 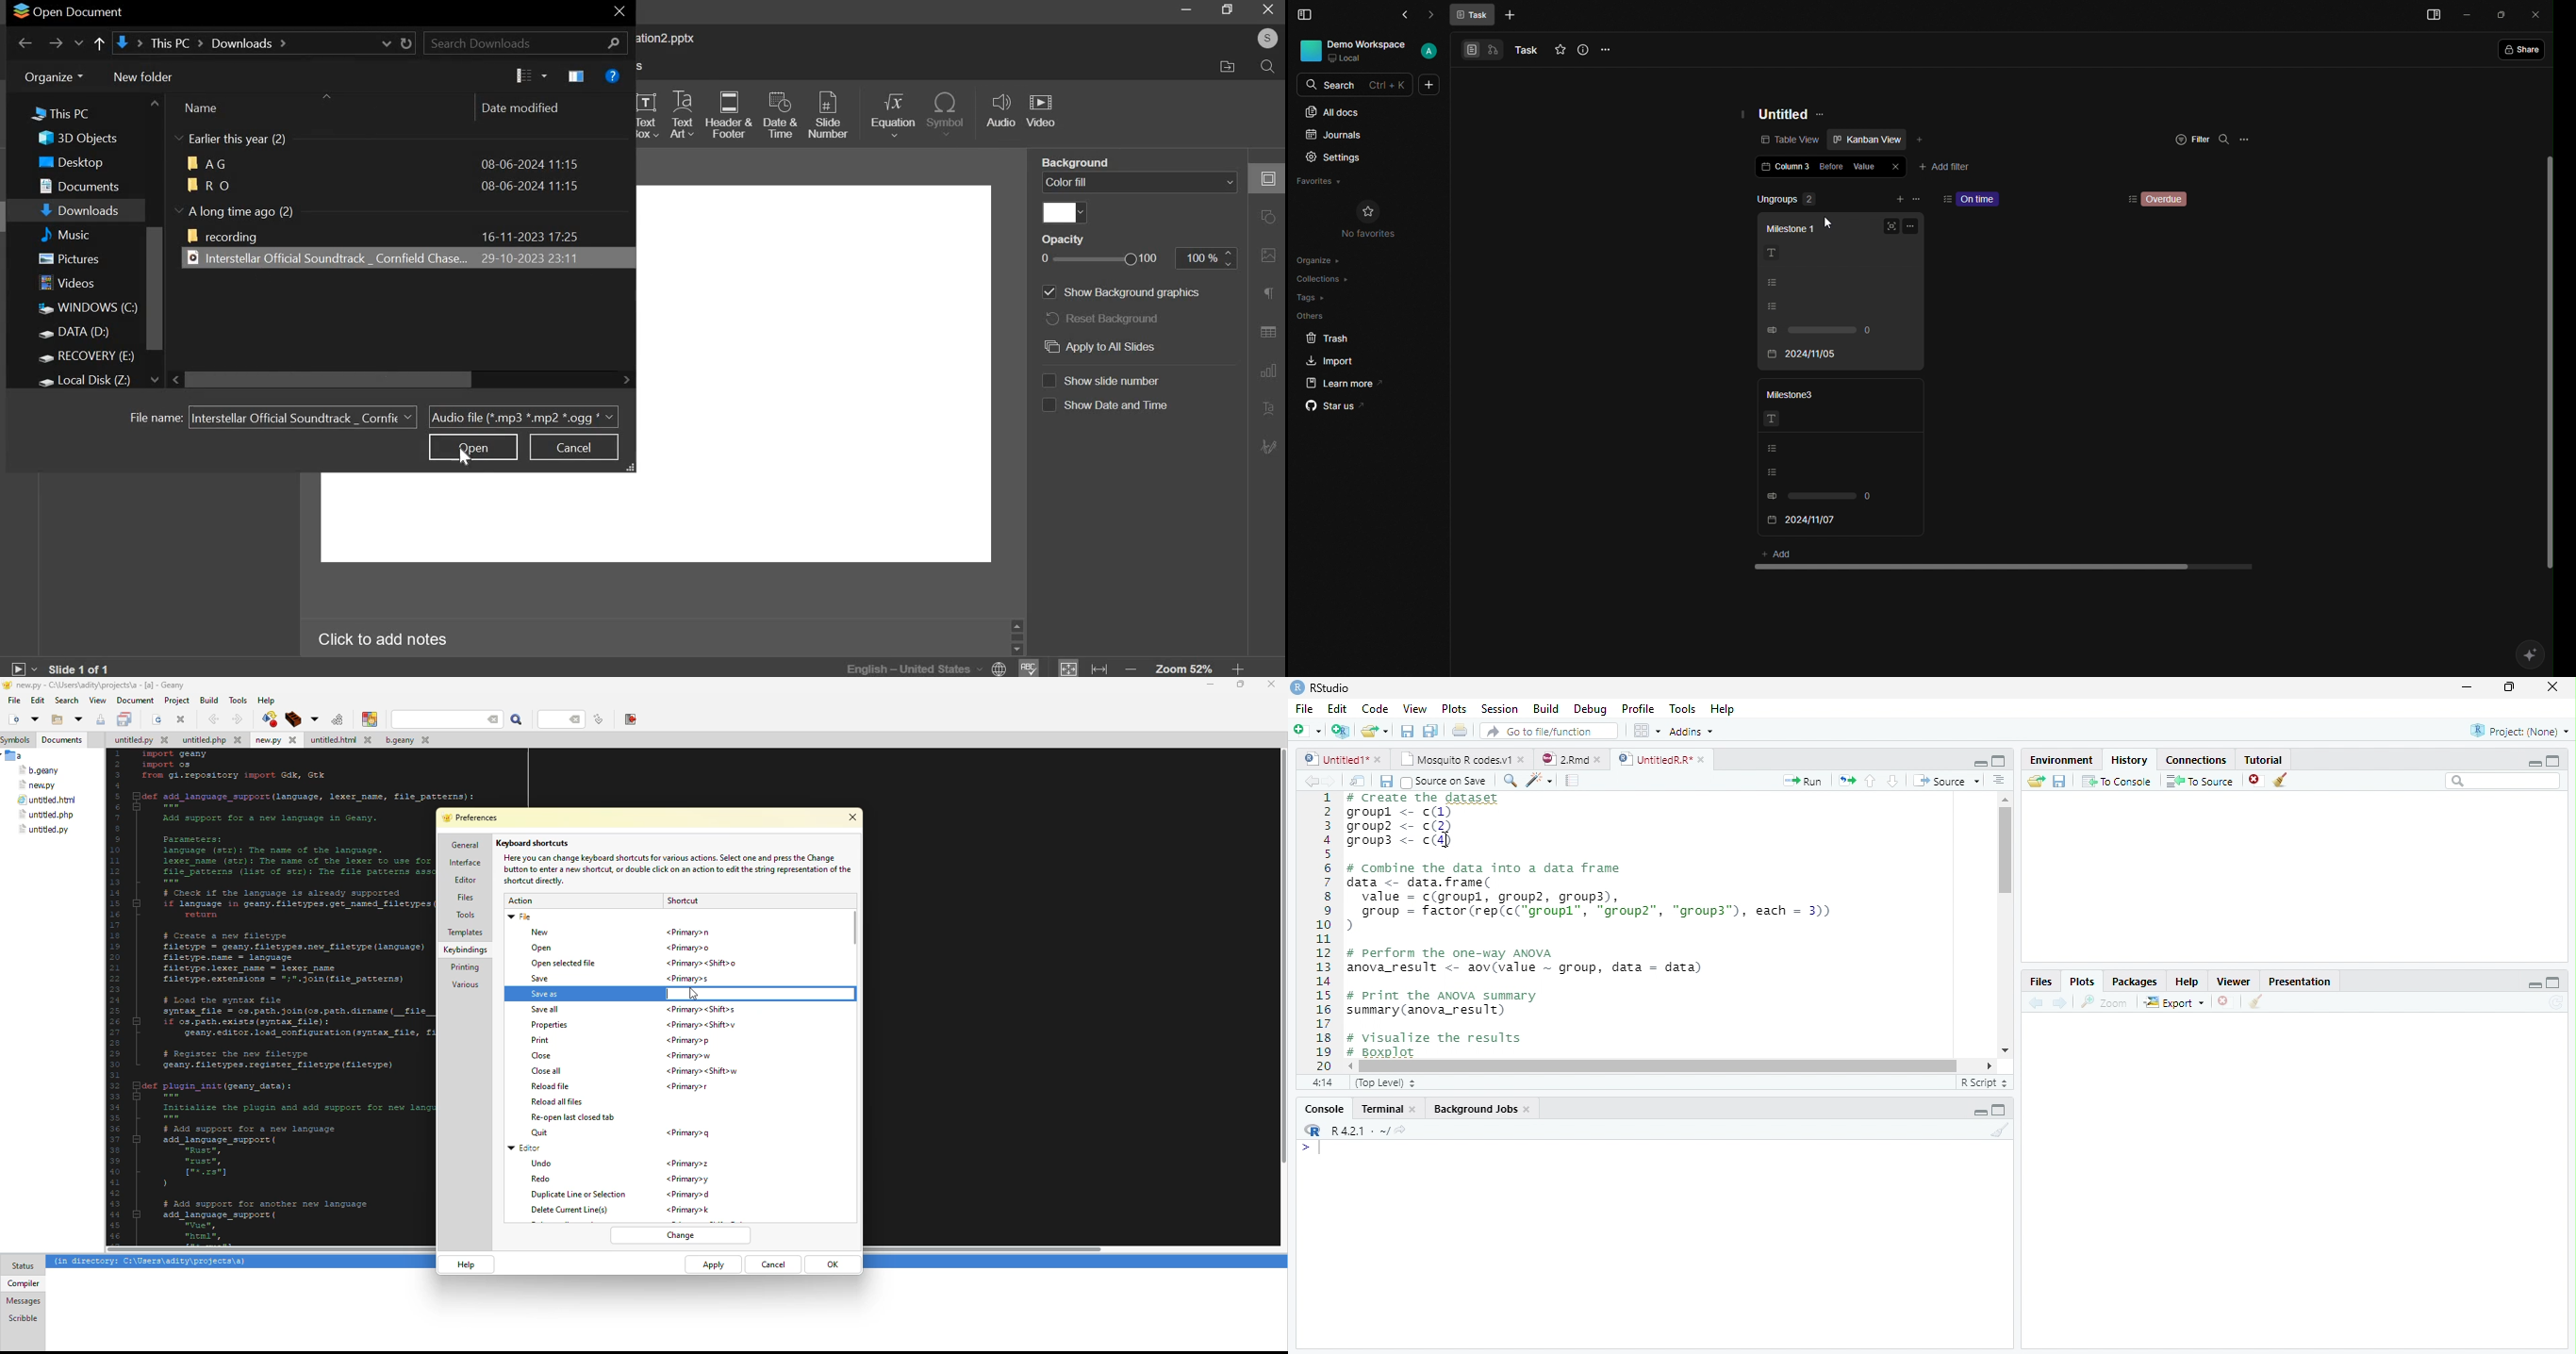 I want to click on shape settings, so click(x=1268, y=216).